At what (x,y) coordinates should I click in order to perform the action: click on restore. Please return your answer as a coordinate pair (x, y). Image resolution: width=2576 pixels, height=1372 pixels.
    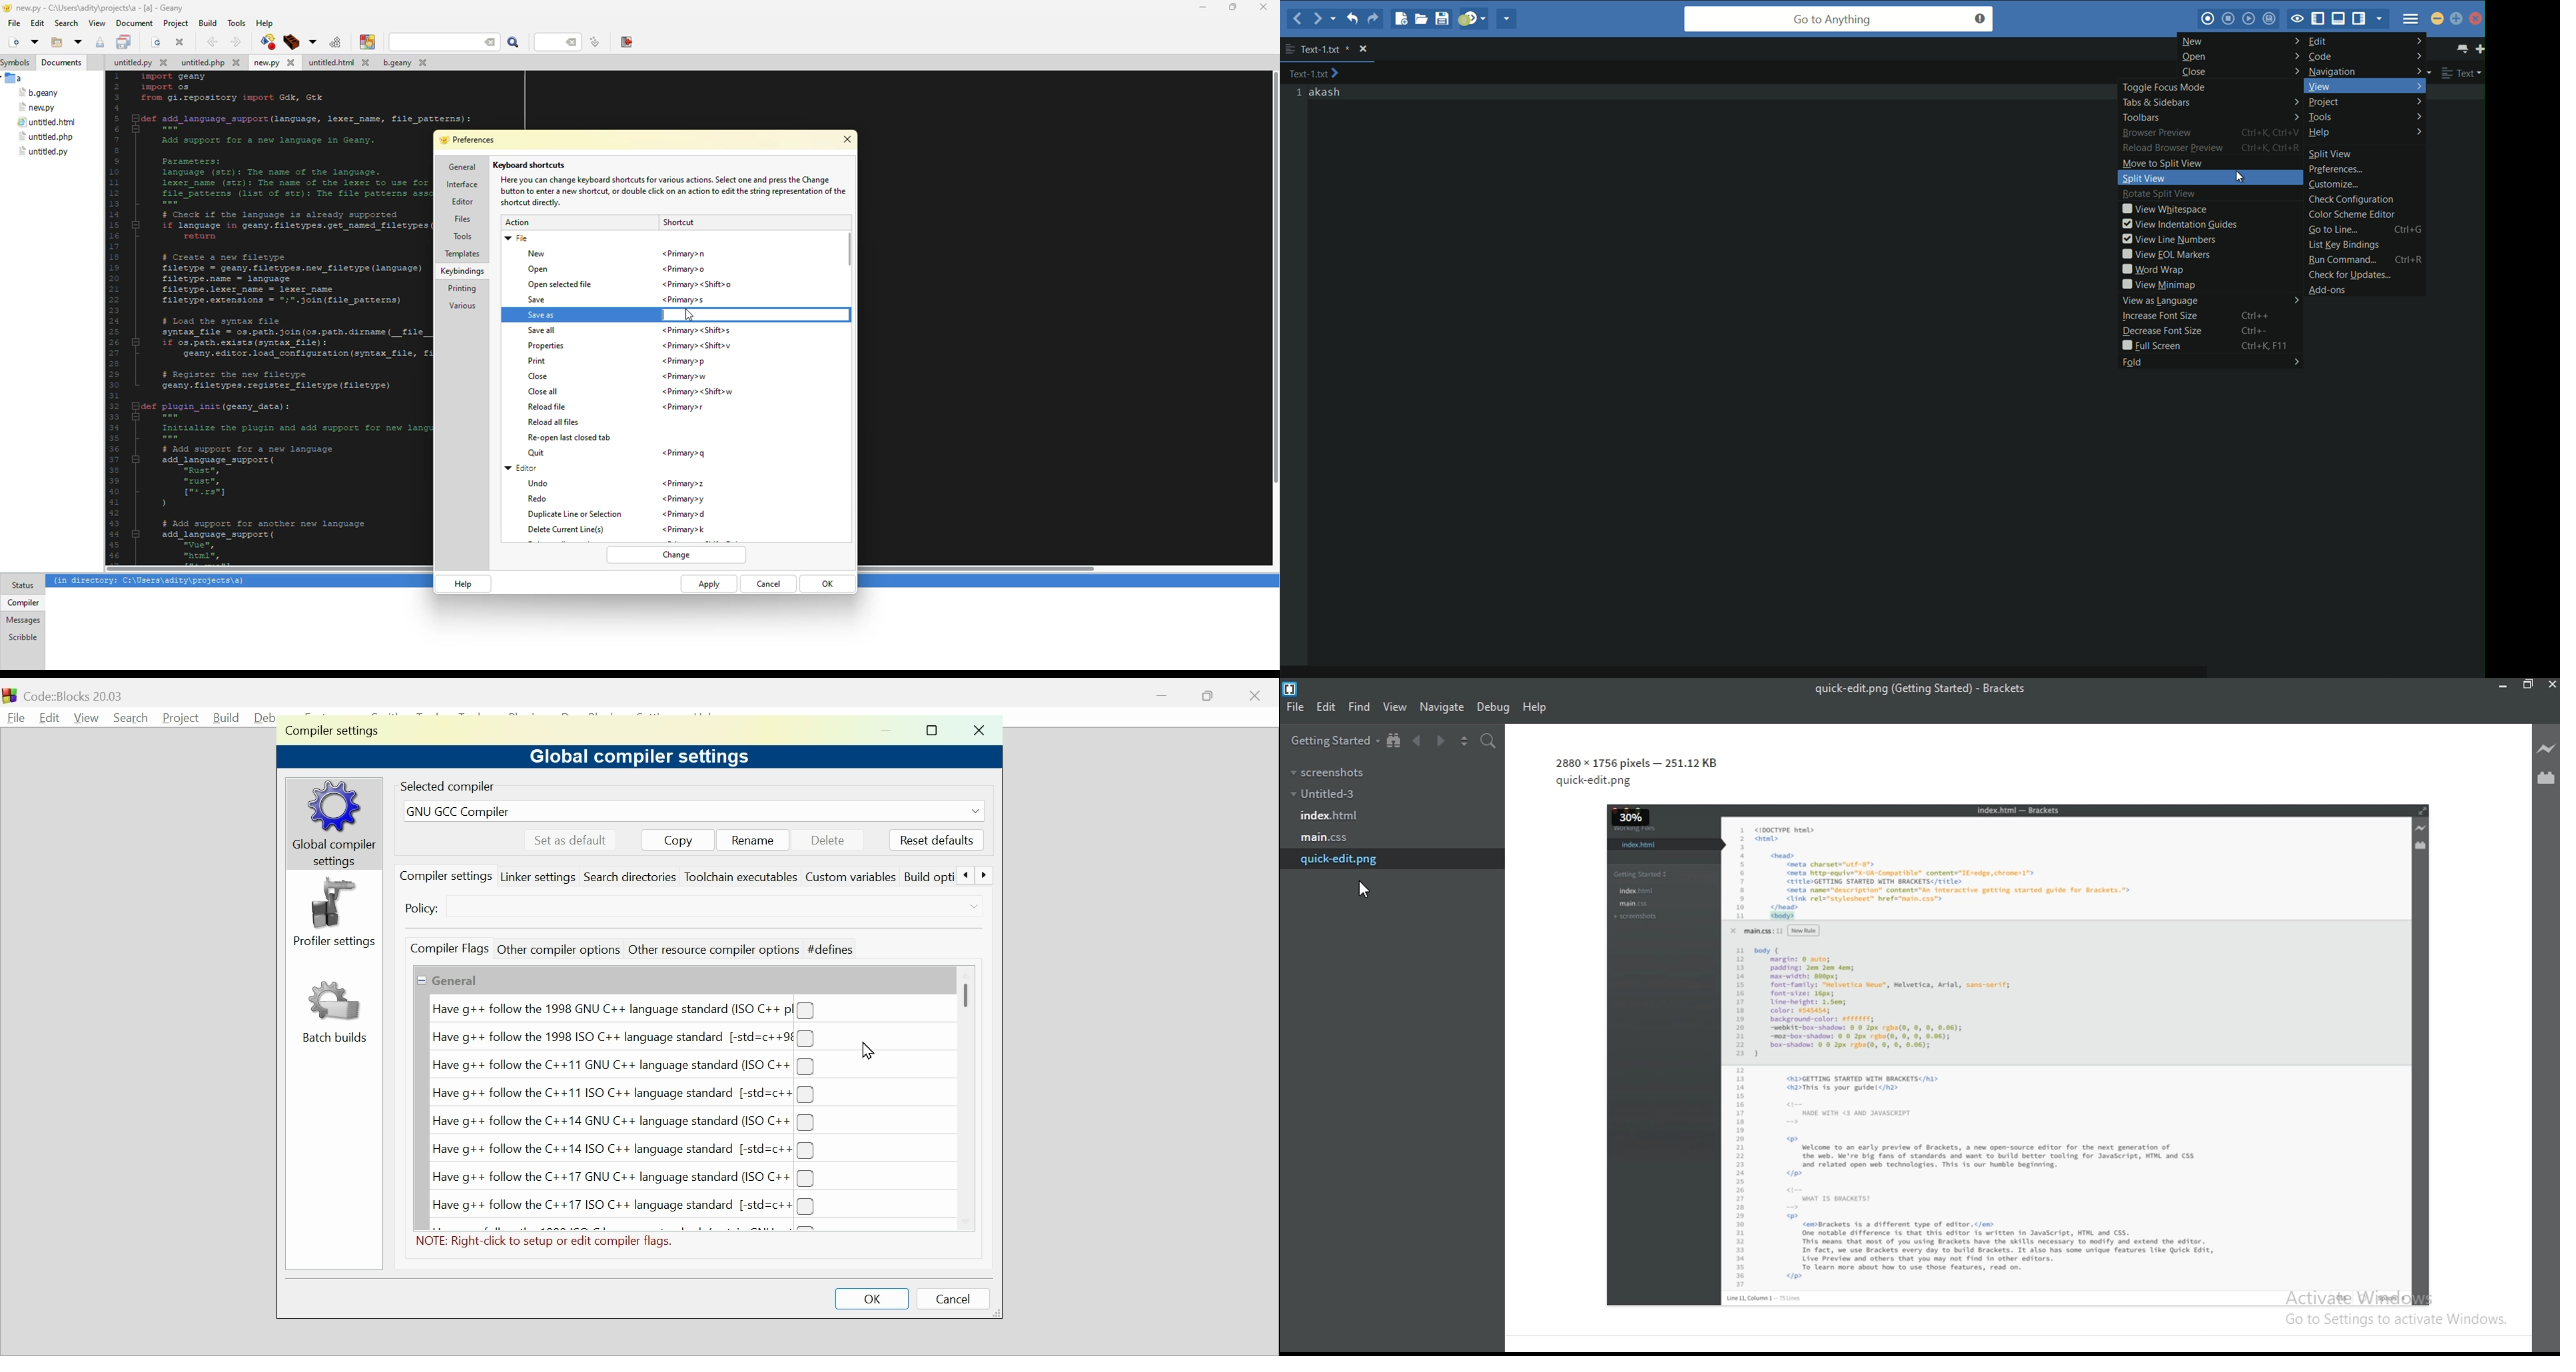
    Looking at the image, I should click on (2502, 686).